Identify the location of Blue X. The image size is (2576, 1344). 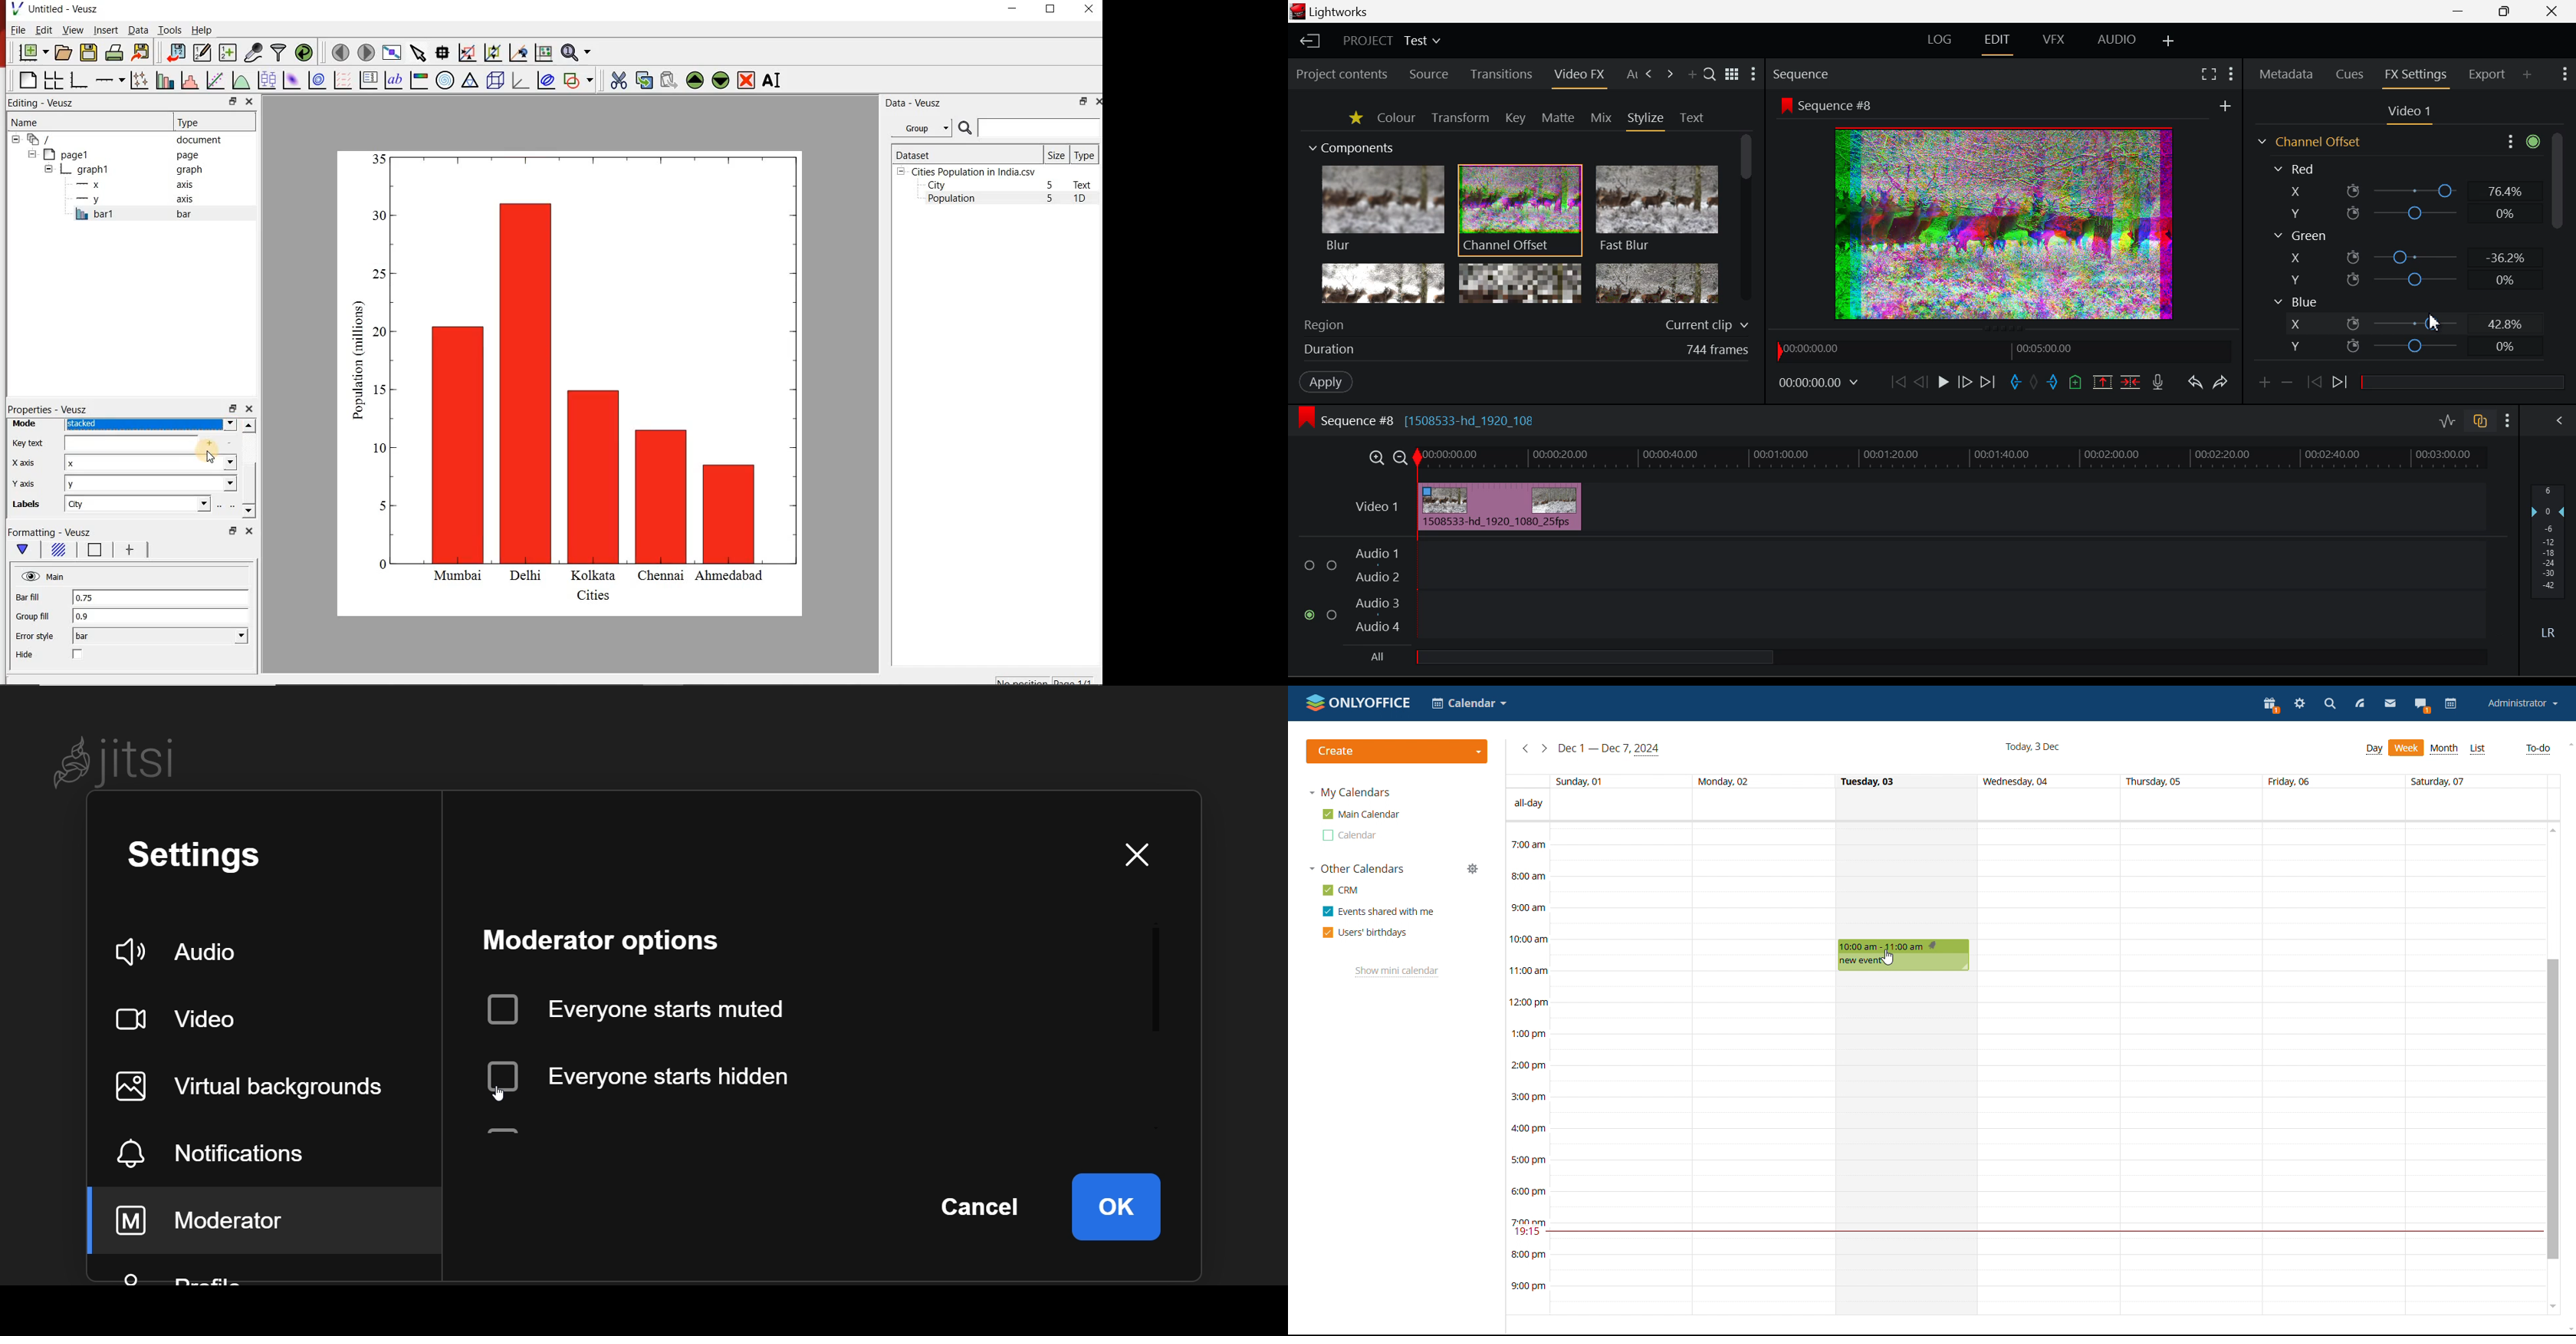
(2407, 323).